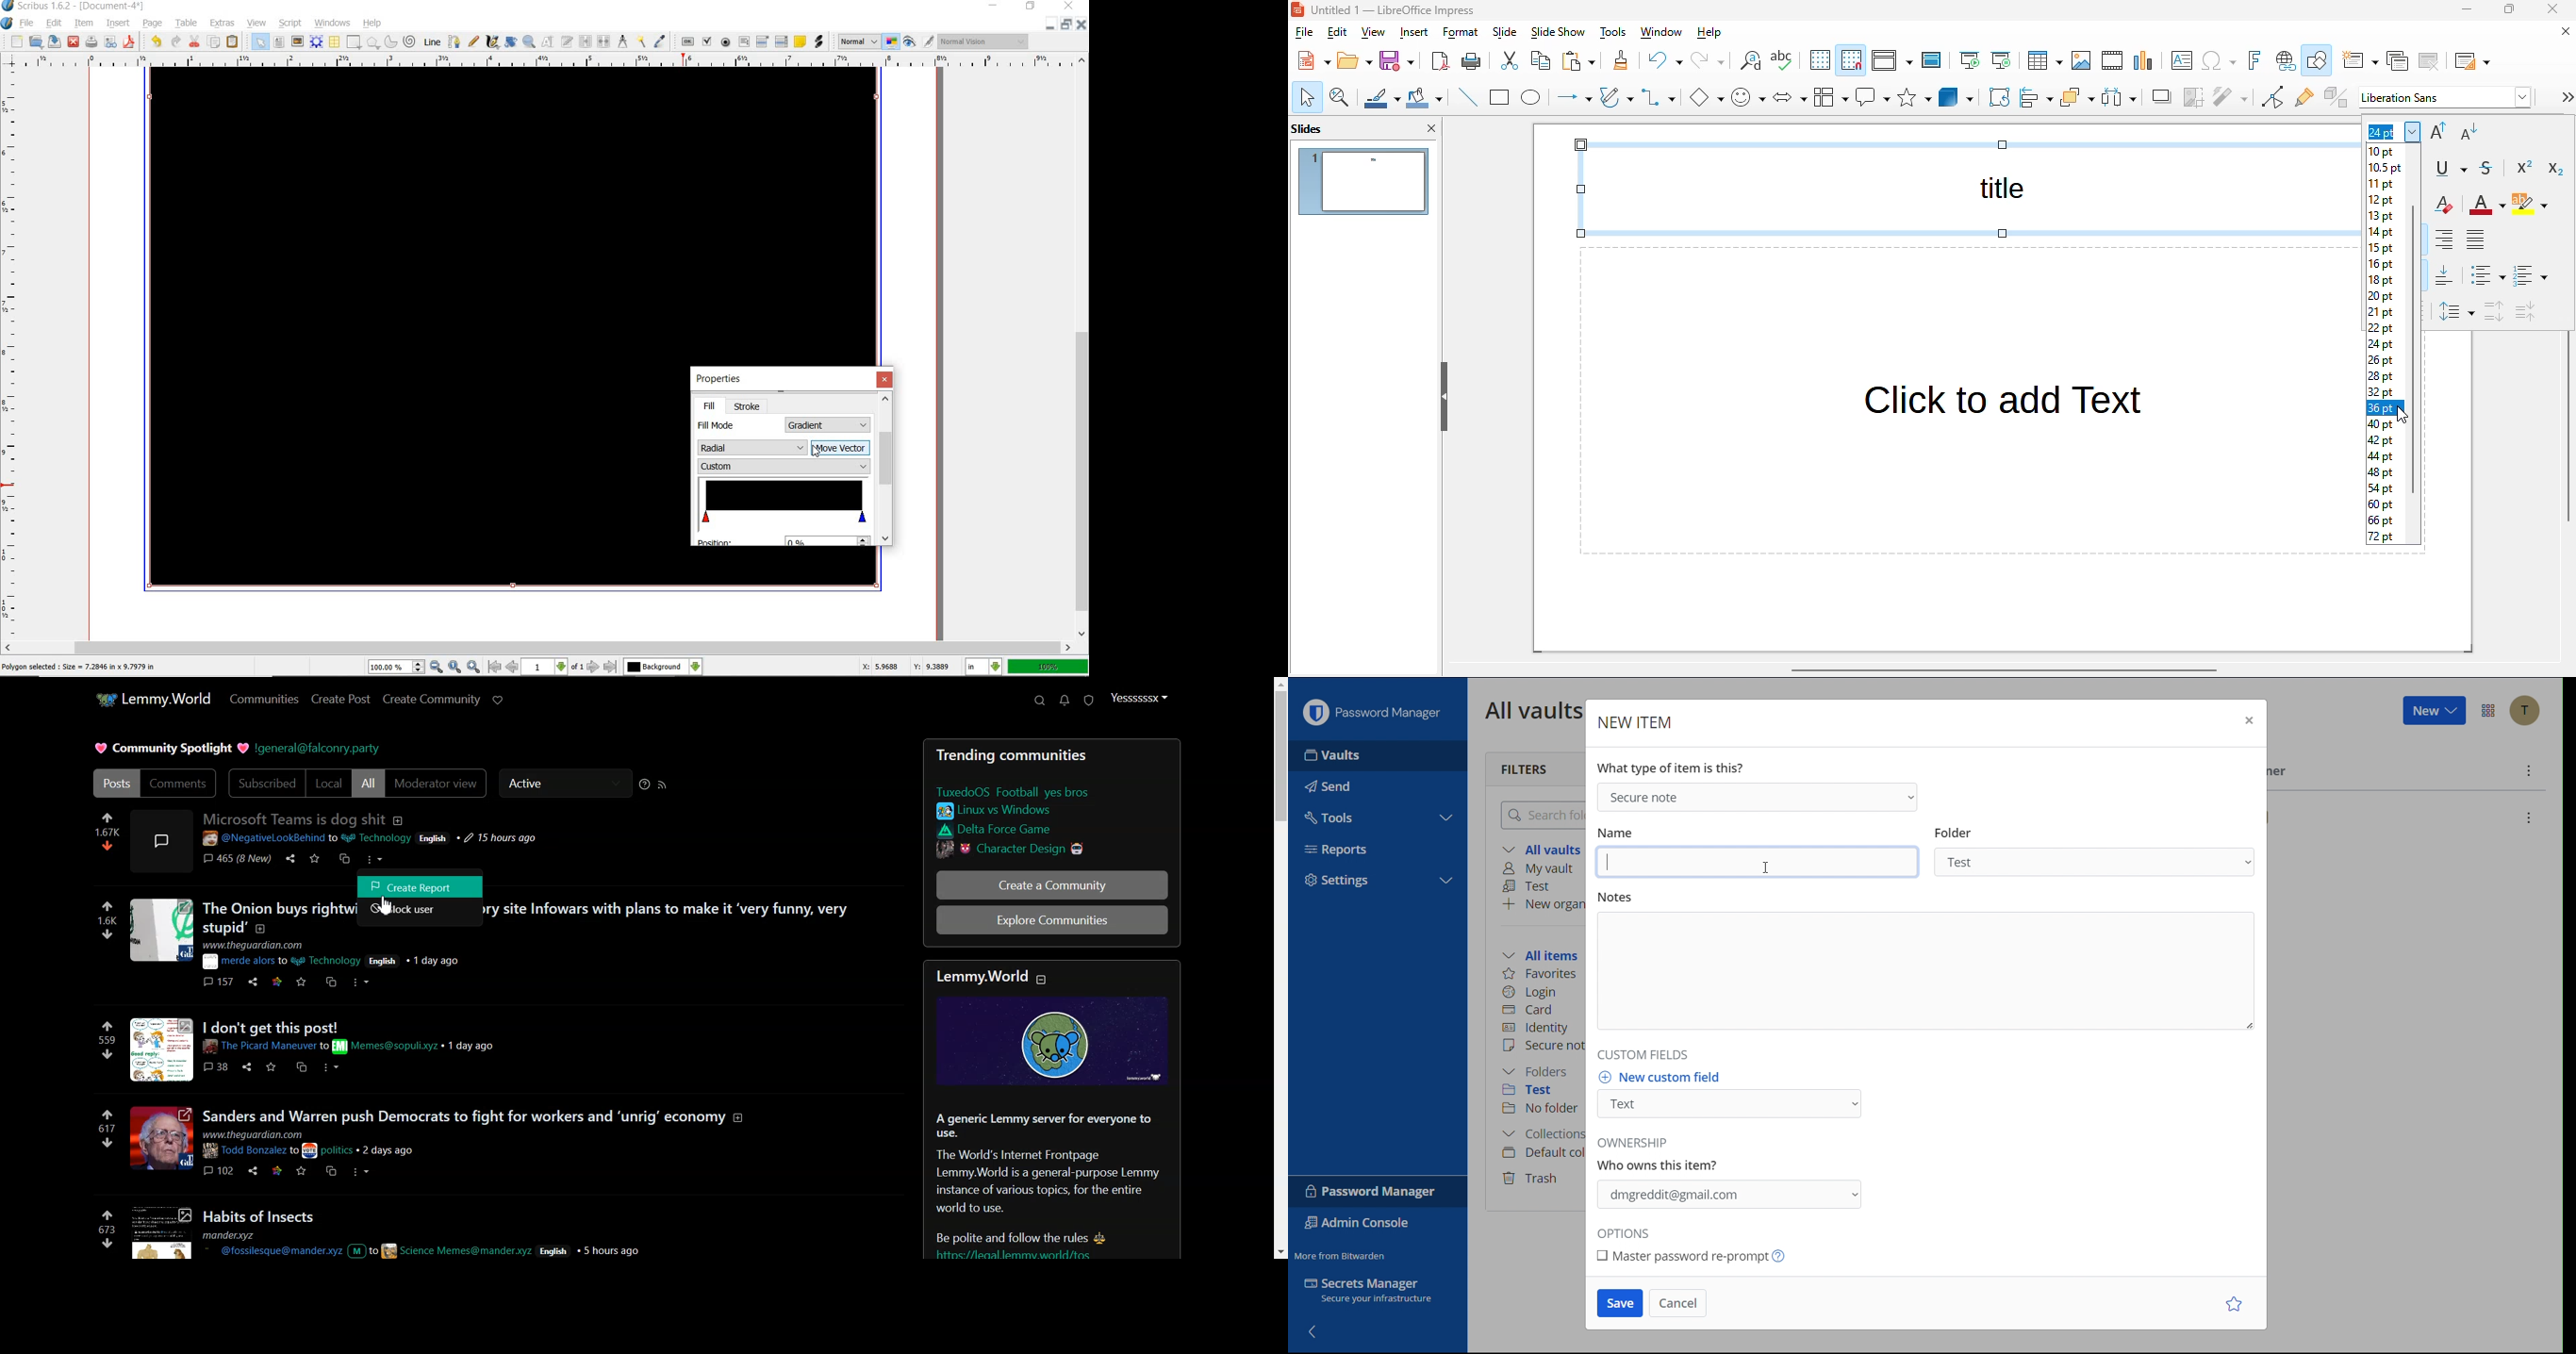 The width and height of the screenshot is (2576, 1372). What do you see at coordinates (1616, 97) in the screenshot?
I see `curves and polygons` at bounding box center [1616, 97].